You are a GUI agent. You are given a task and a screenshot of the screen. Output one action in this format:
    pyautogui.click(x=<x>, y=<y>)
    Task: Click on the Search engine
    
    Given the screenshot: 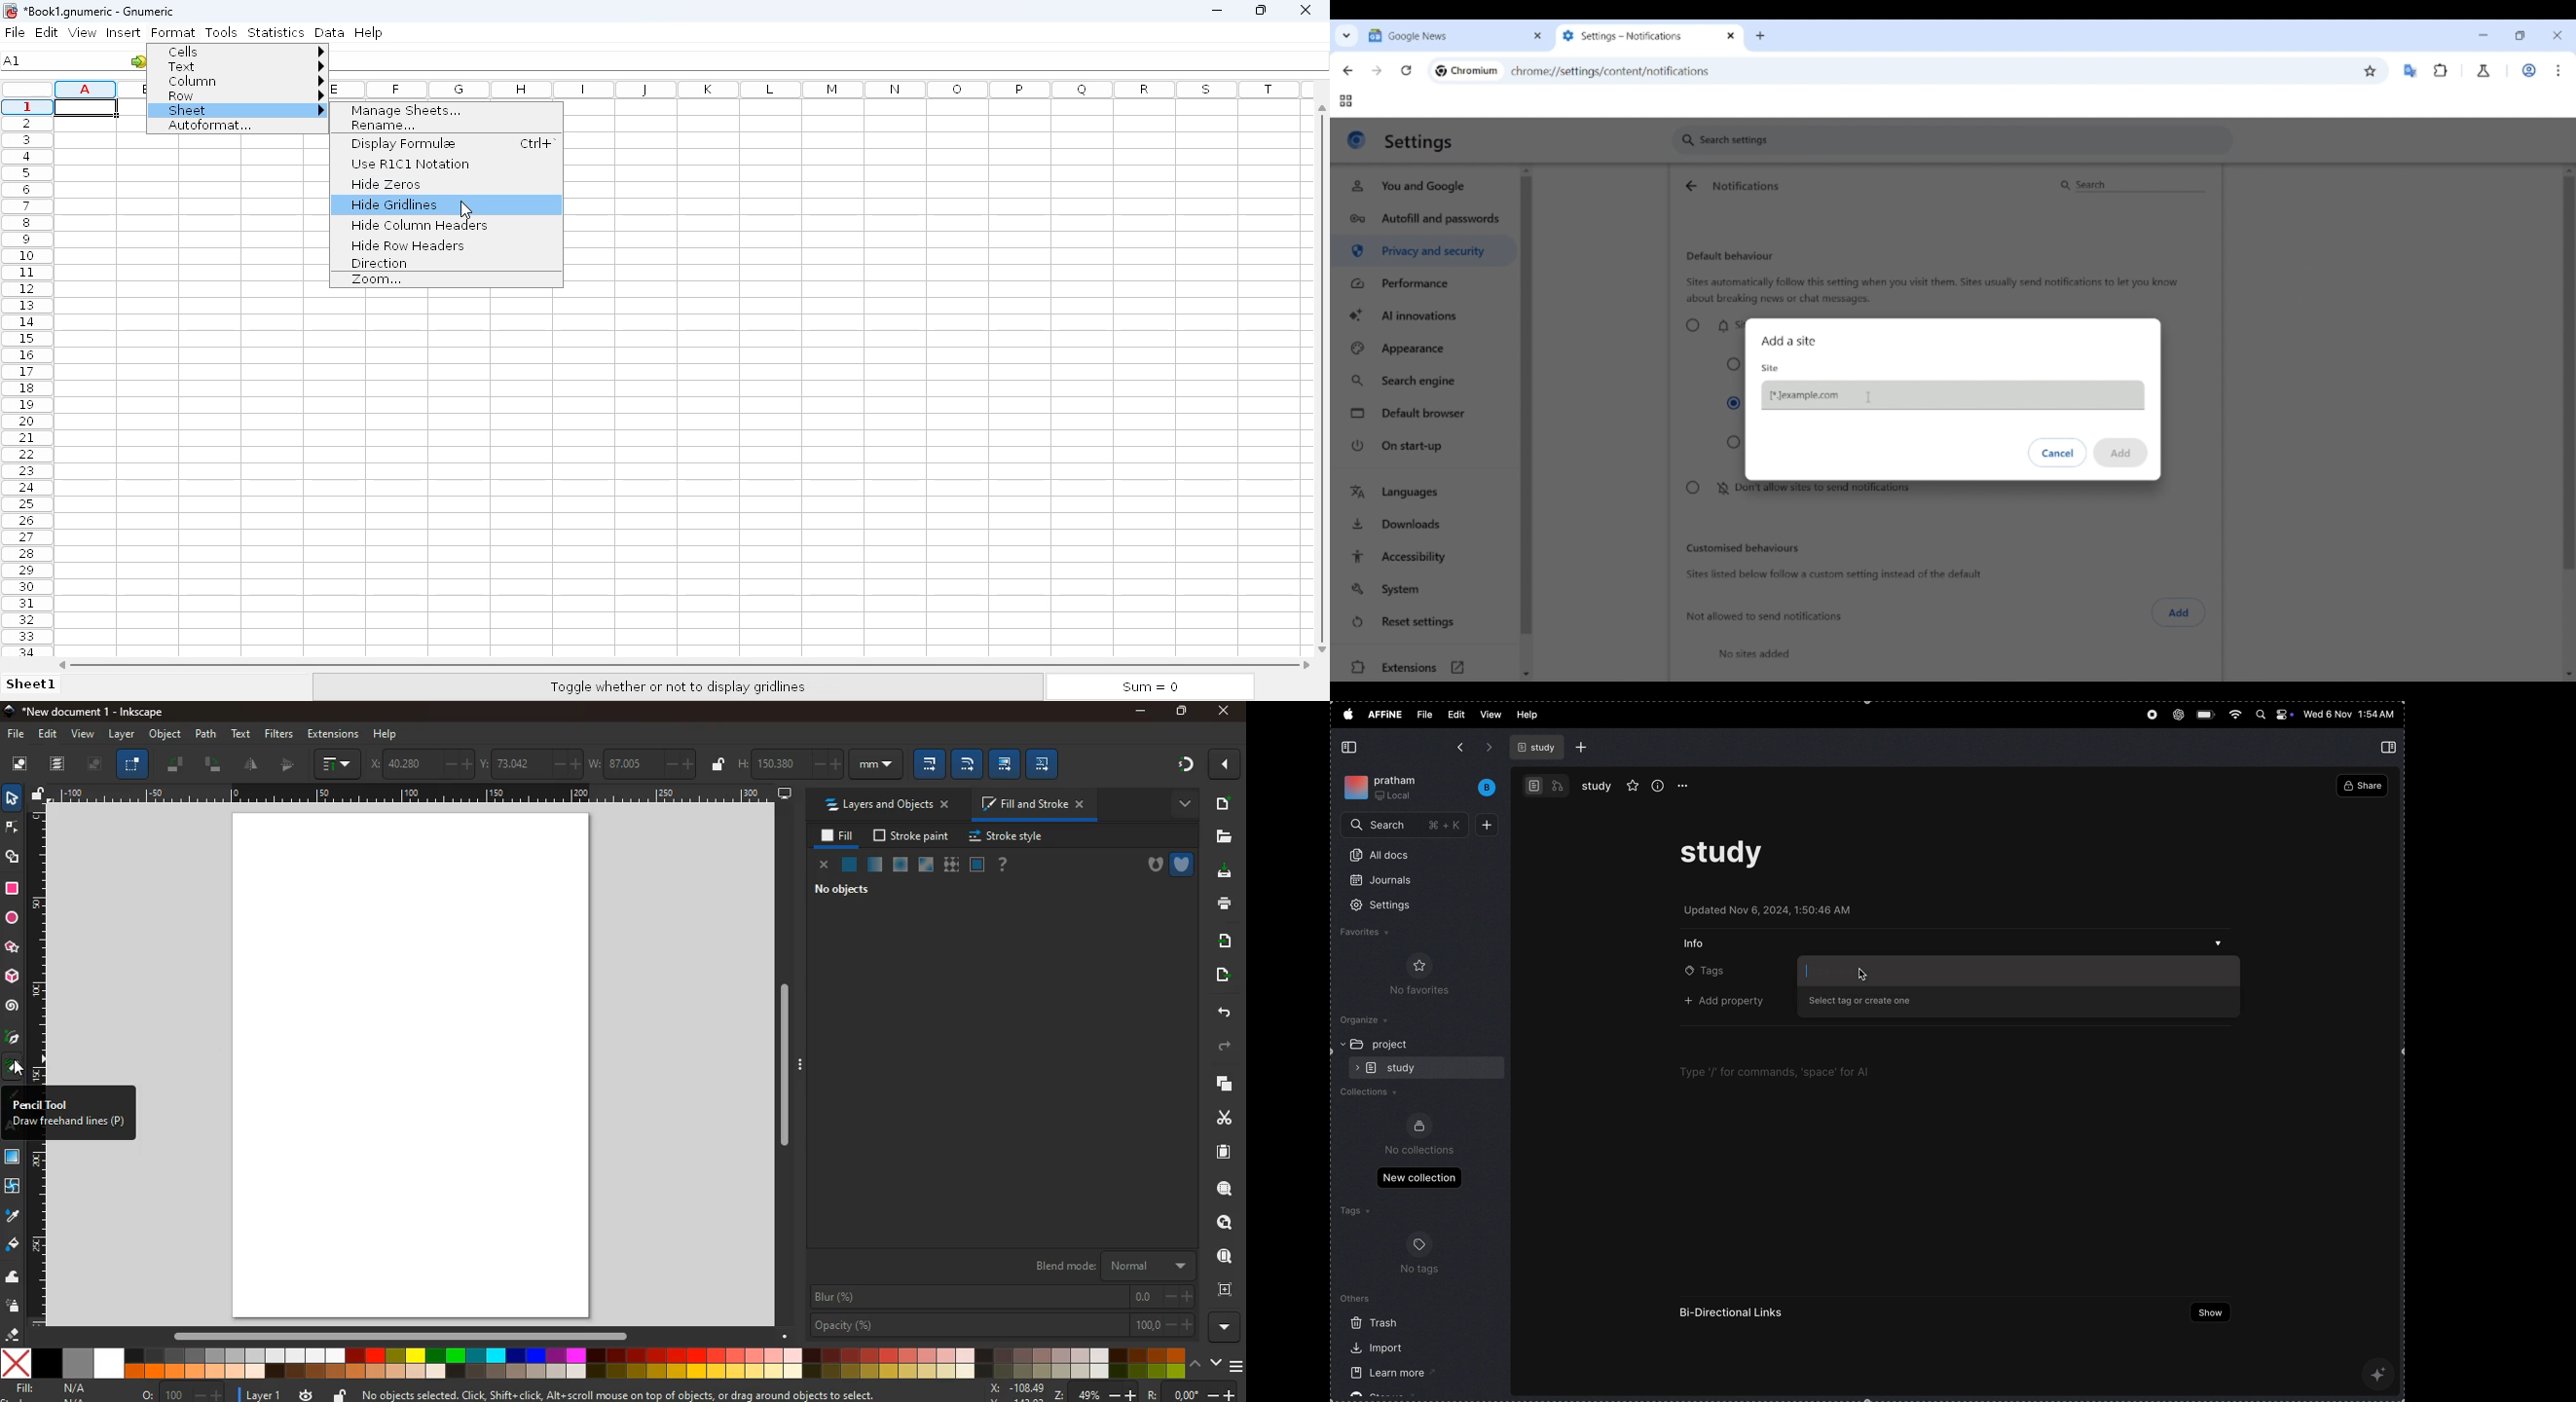 What is the action you would take?
    pyautogui.click(x=1425, y=381)
    